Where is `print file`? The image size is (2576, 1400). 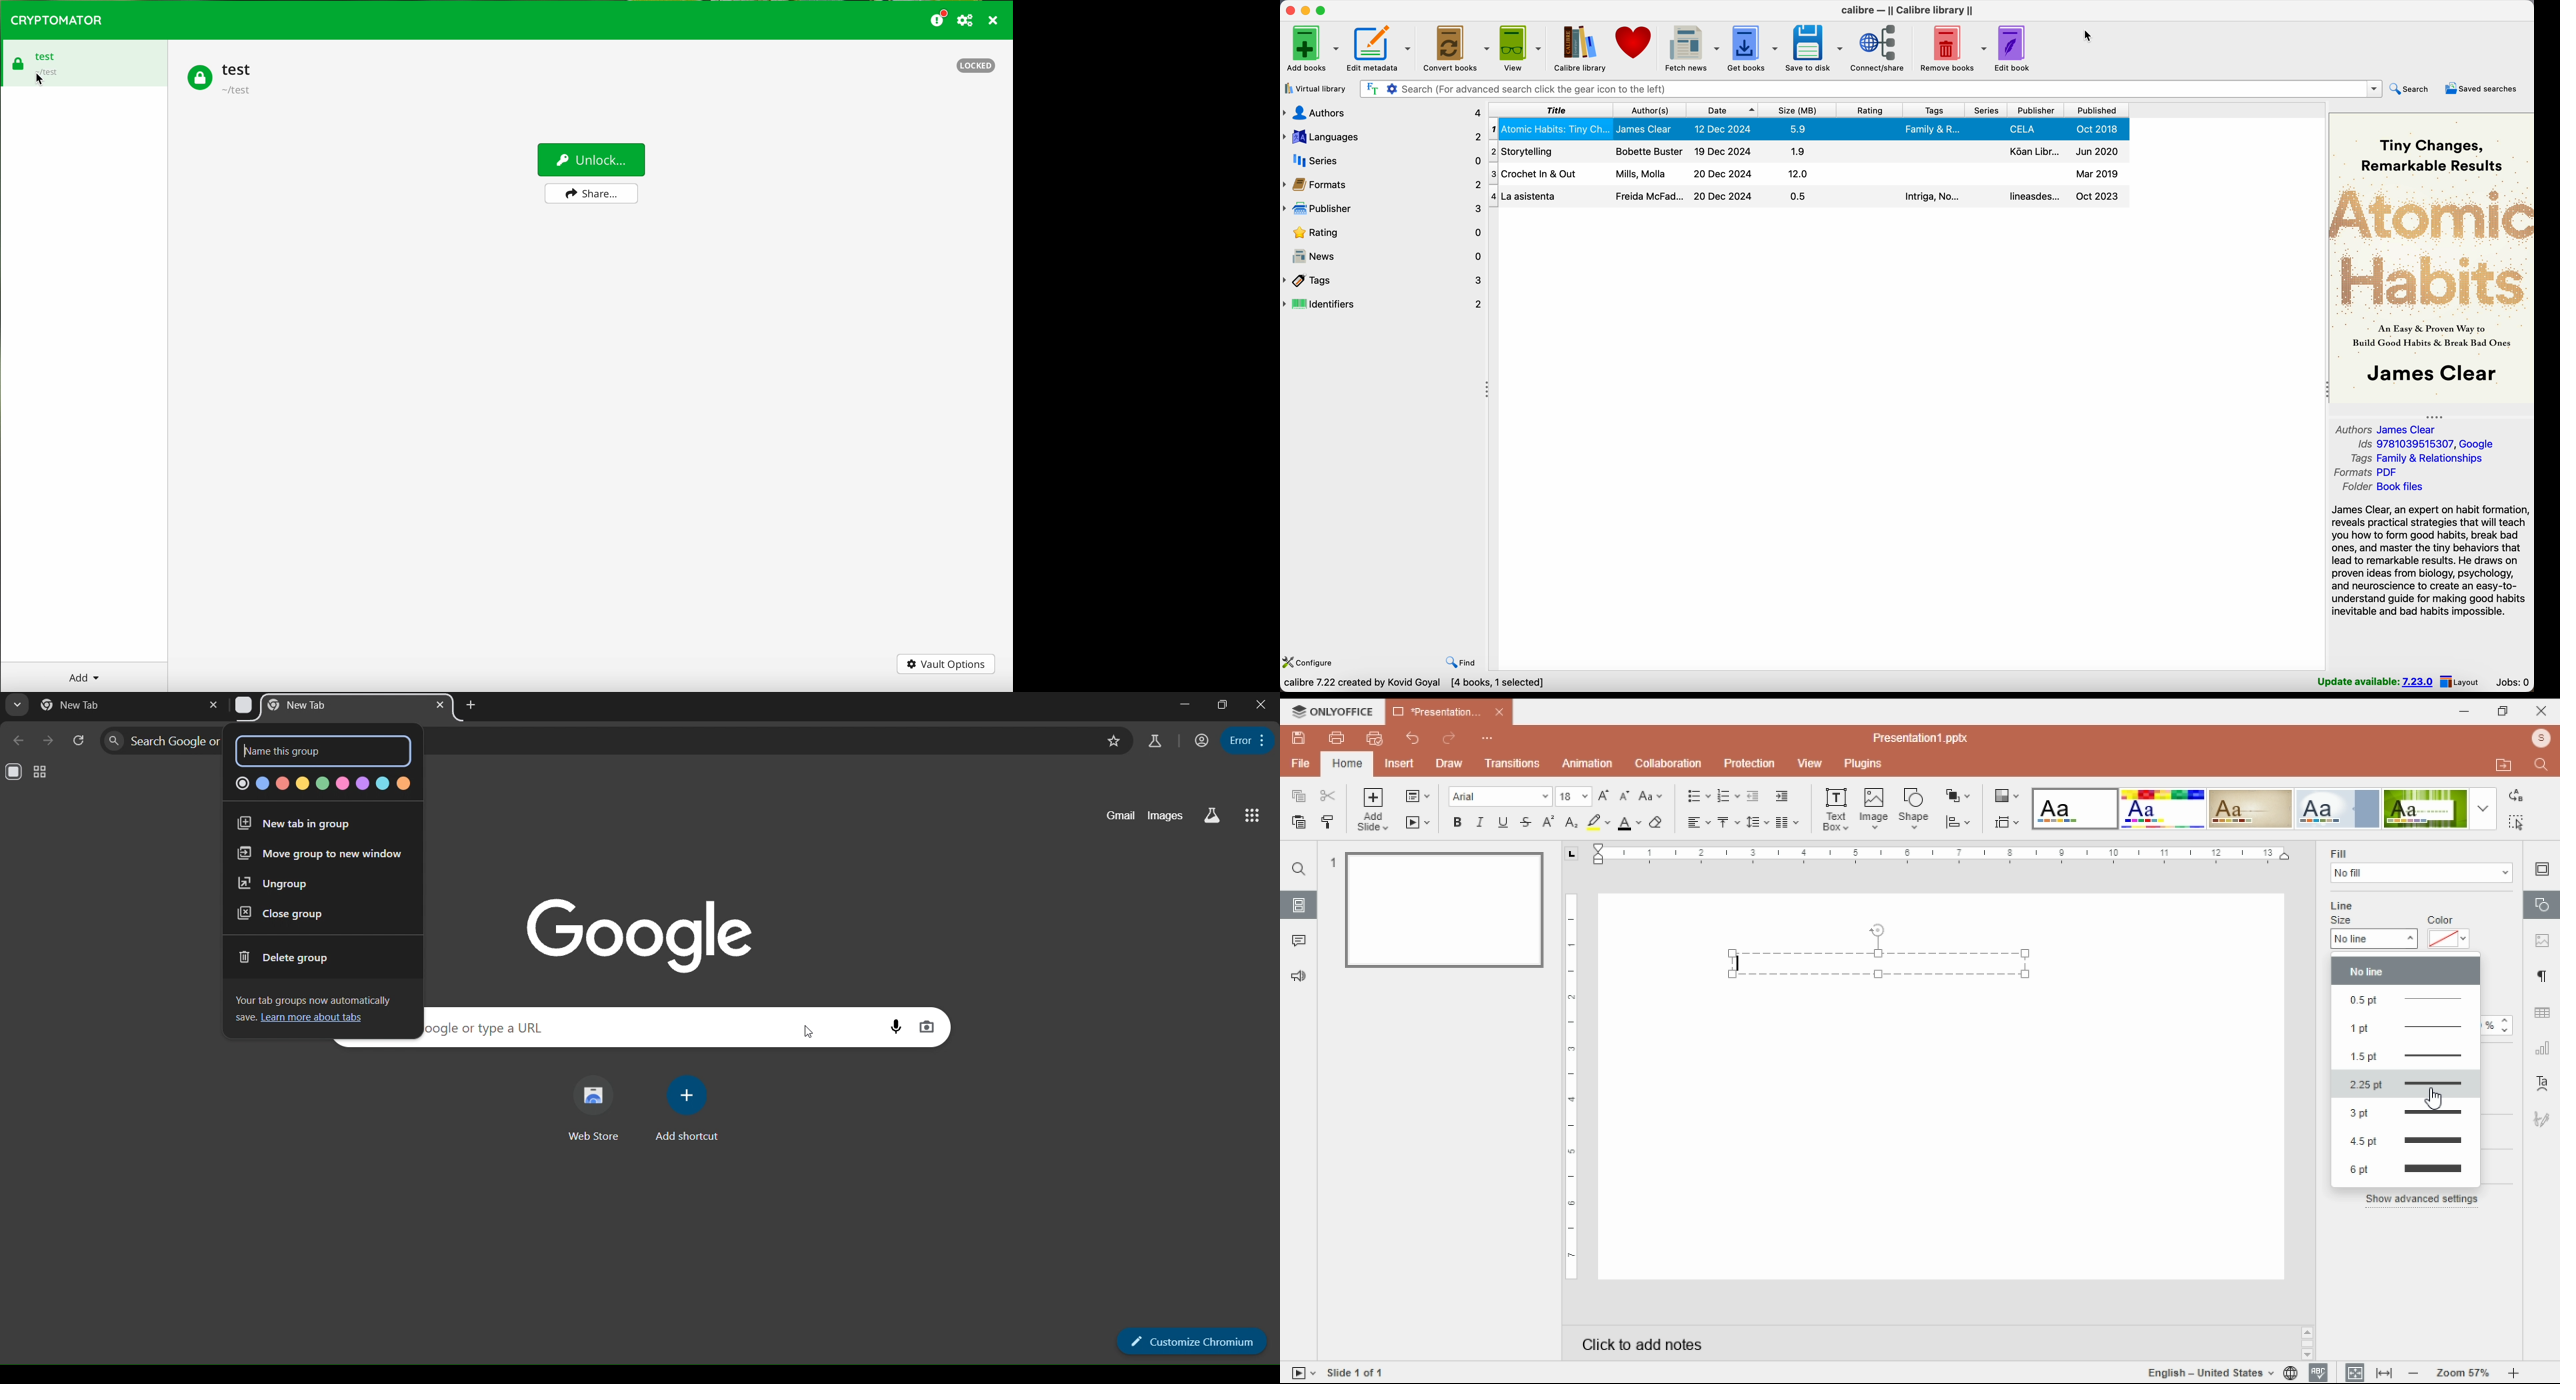
print file is located at coordinates (1335, 738).